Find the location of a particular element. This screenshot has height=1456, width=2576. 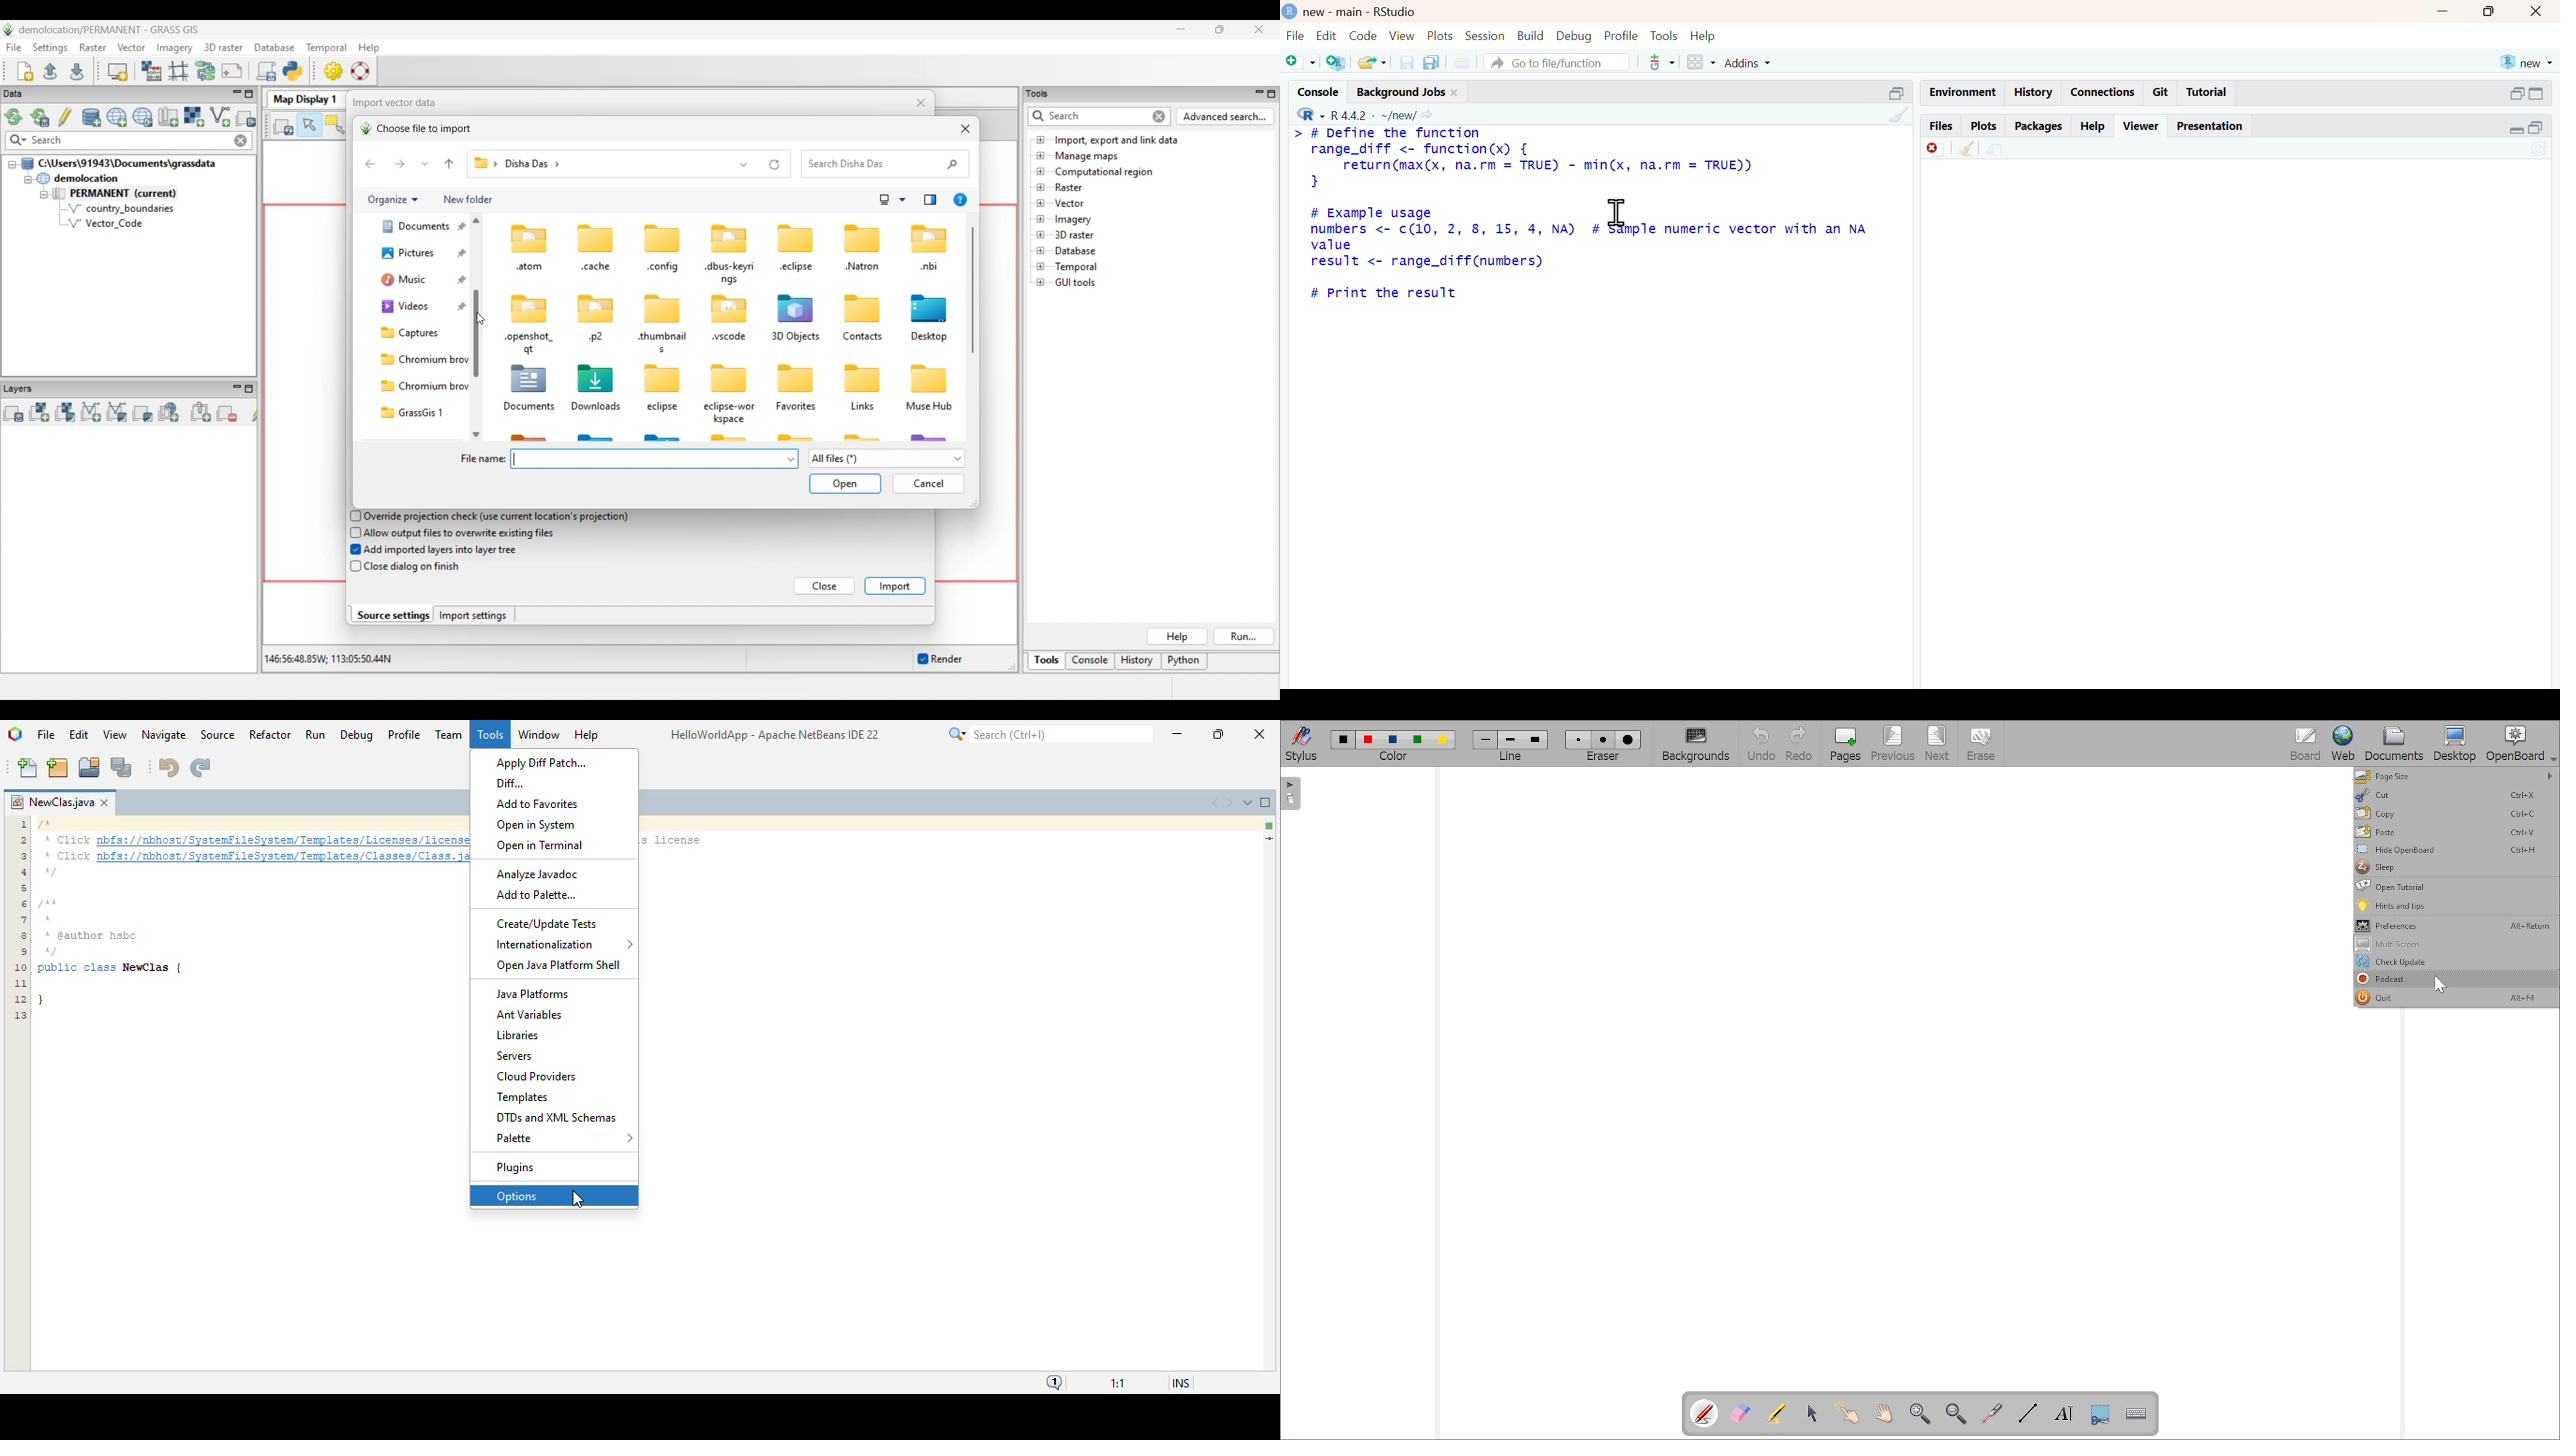

«eclipse is located at coordinates (798, 269).